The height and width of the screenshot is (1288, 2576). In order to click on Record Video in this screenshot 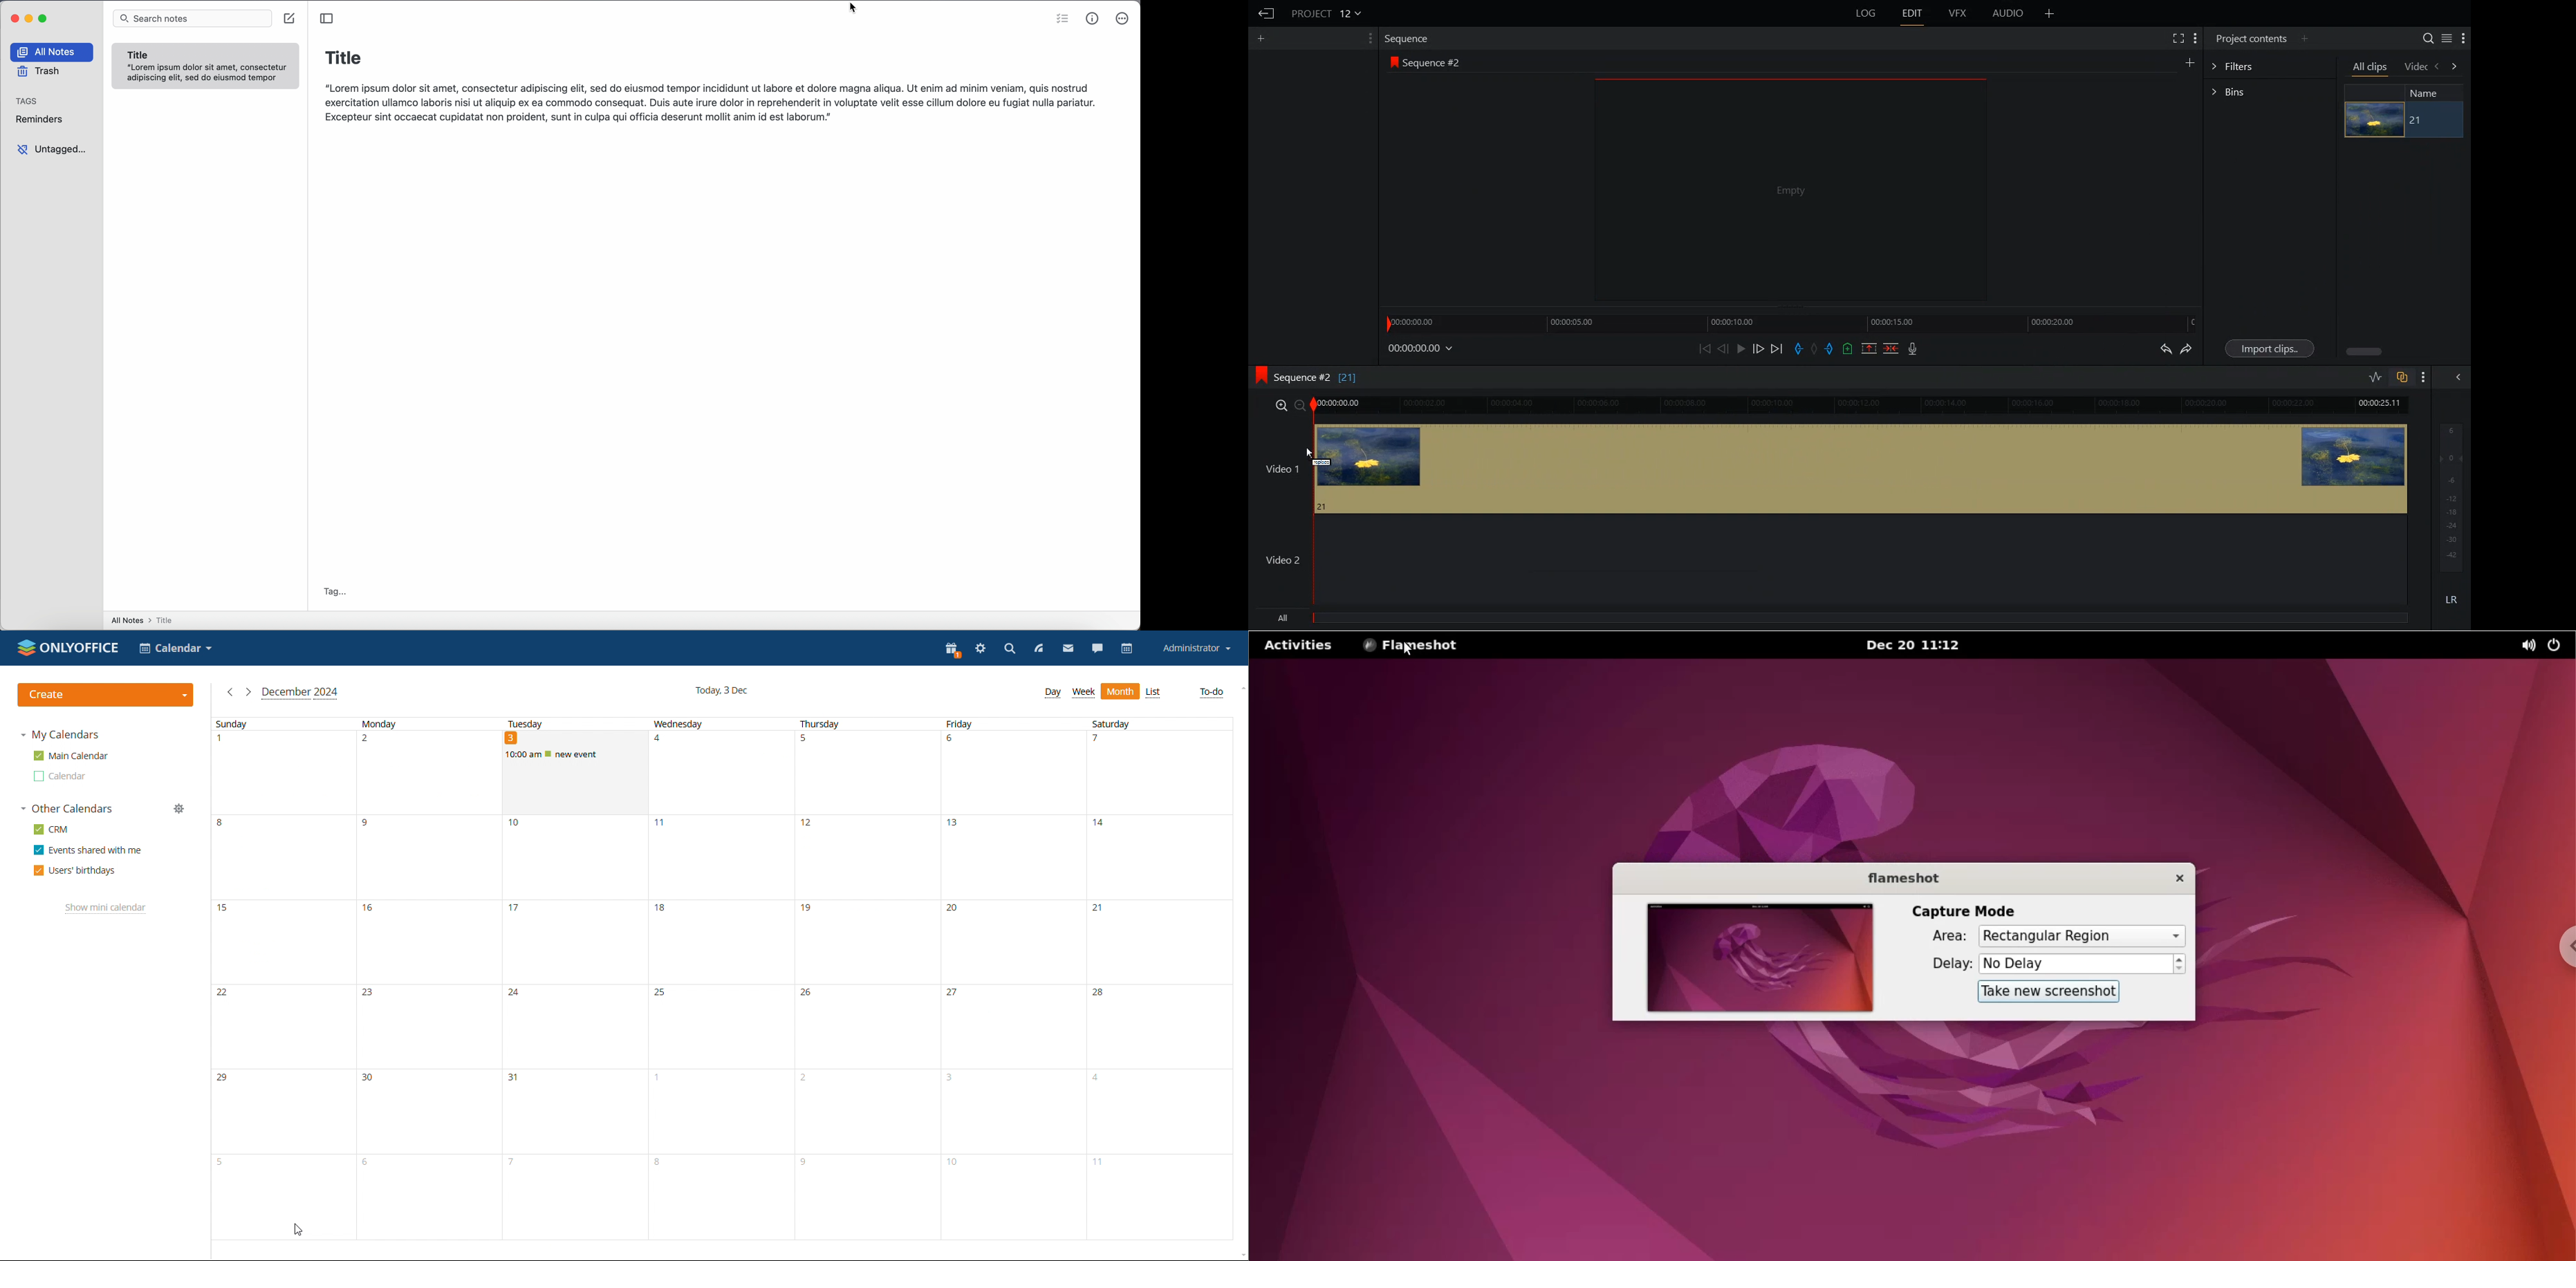, I will do `click(1913, 348)`.